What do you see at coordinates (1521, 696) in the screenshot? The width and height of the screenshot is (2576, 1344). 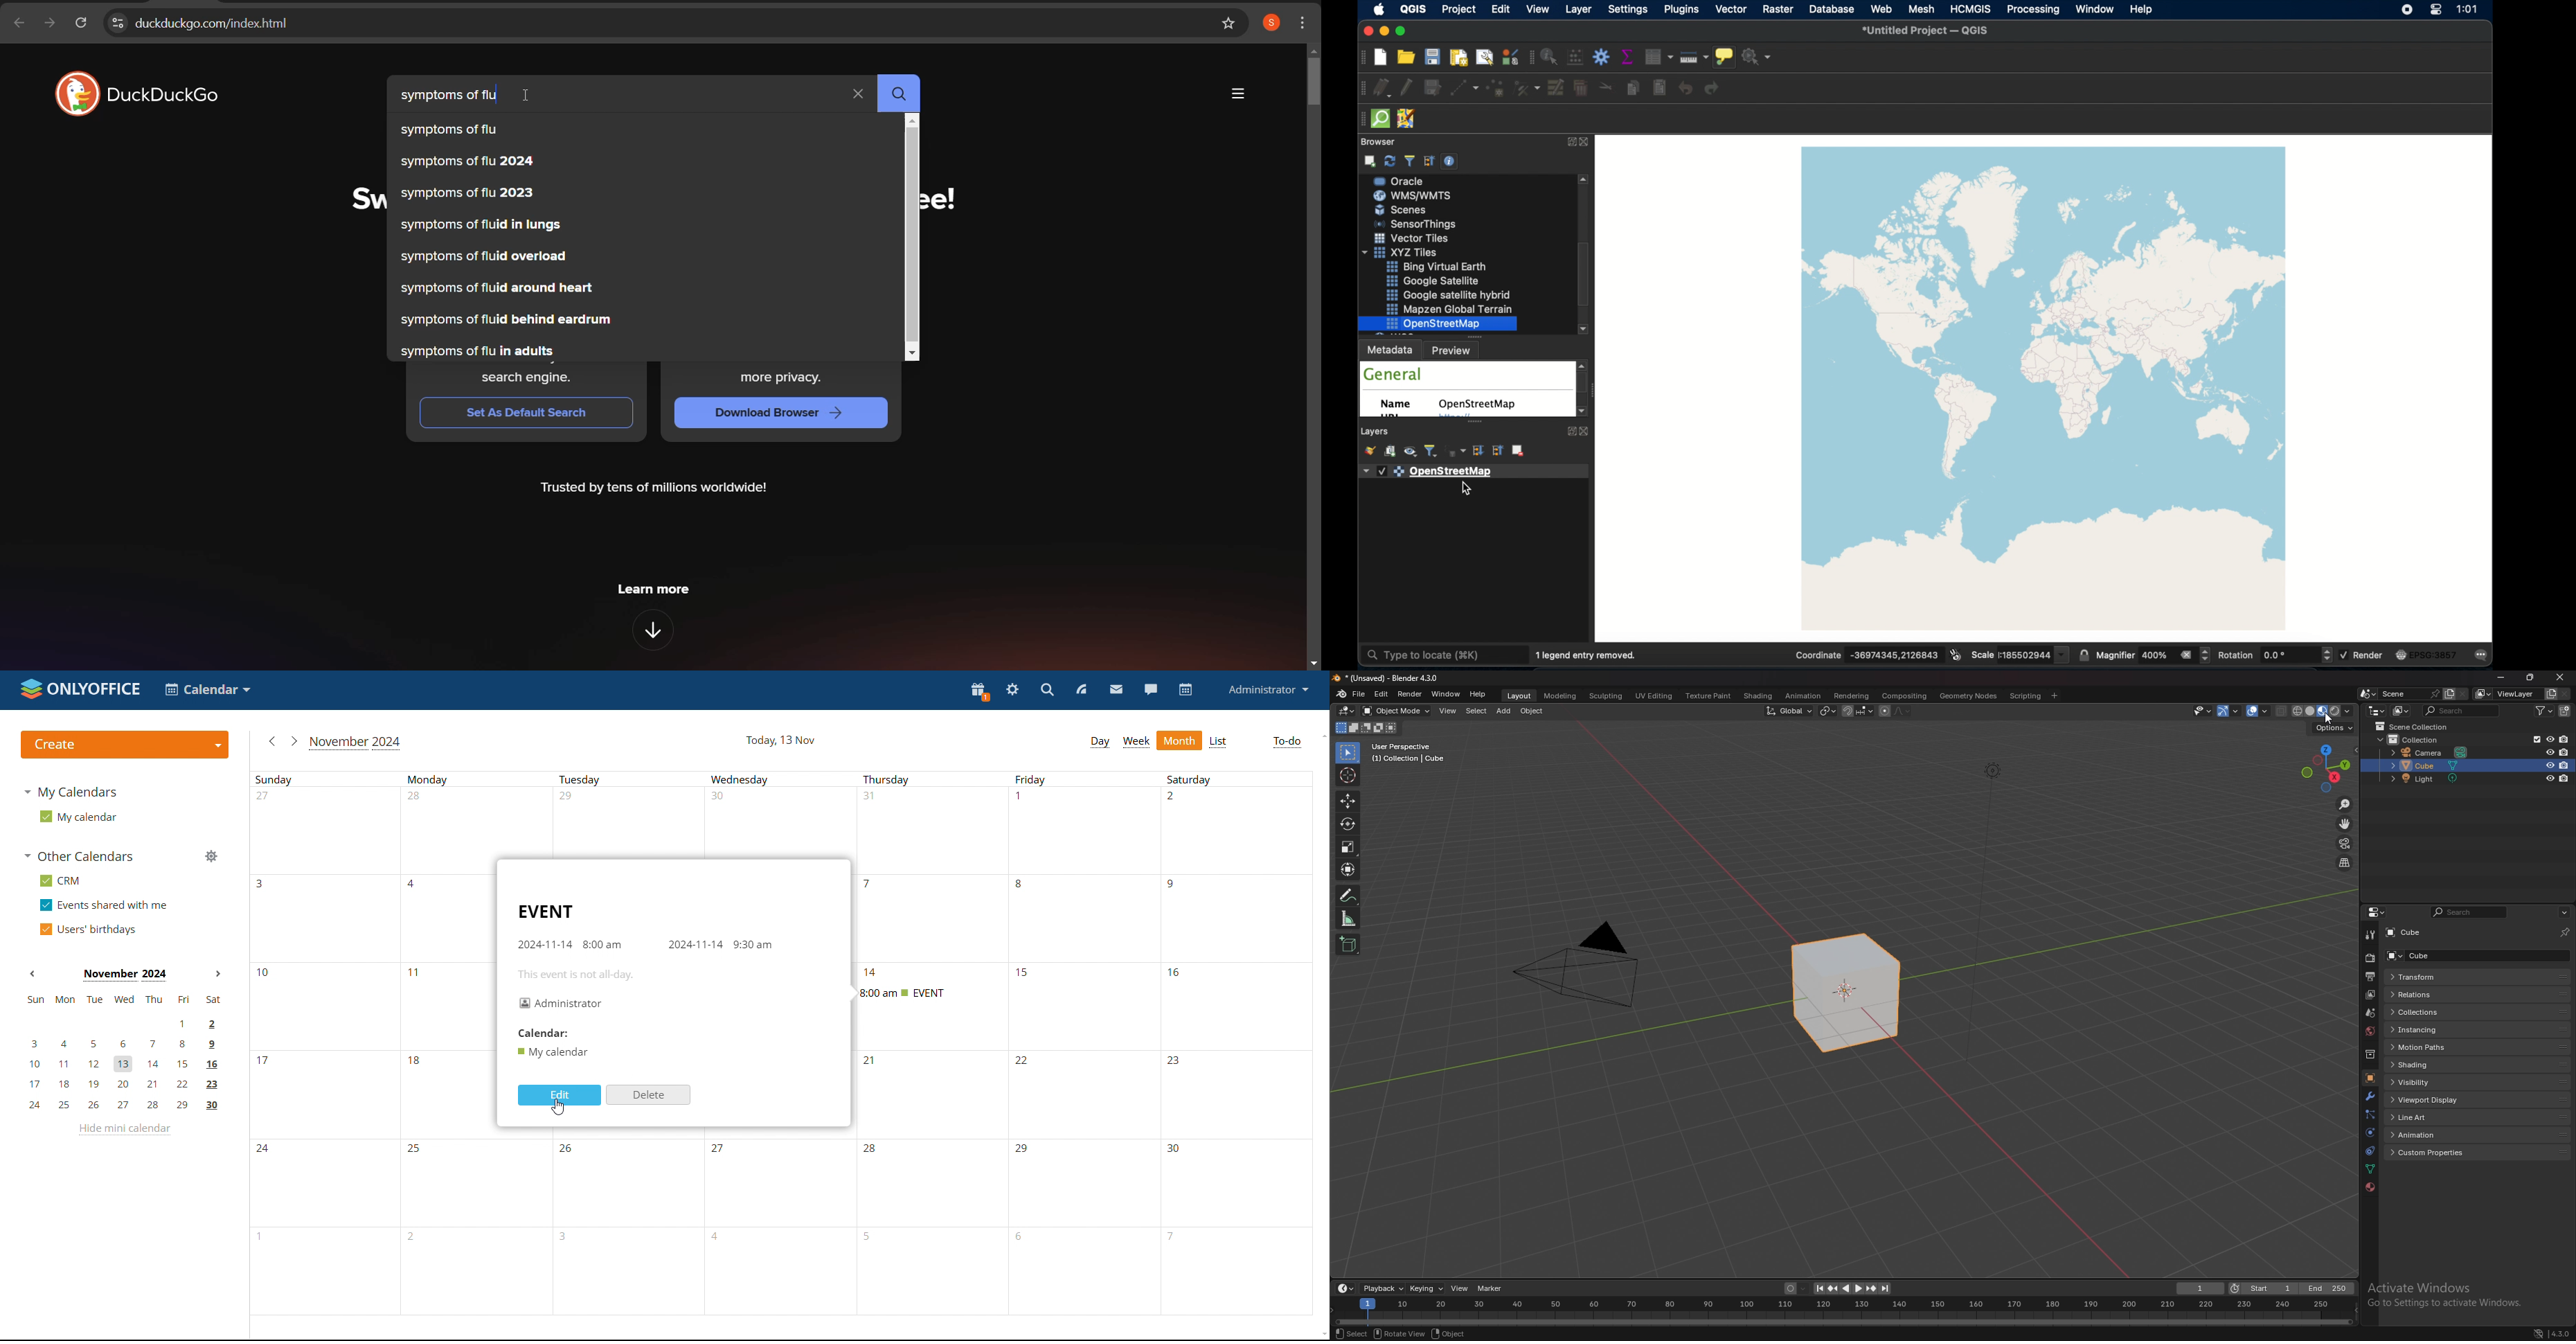 I see `layout` at bounding box center [1521, 696].